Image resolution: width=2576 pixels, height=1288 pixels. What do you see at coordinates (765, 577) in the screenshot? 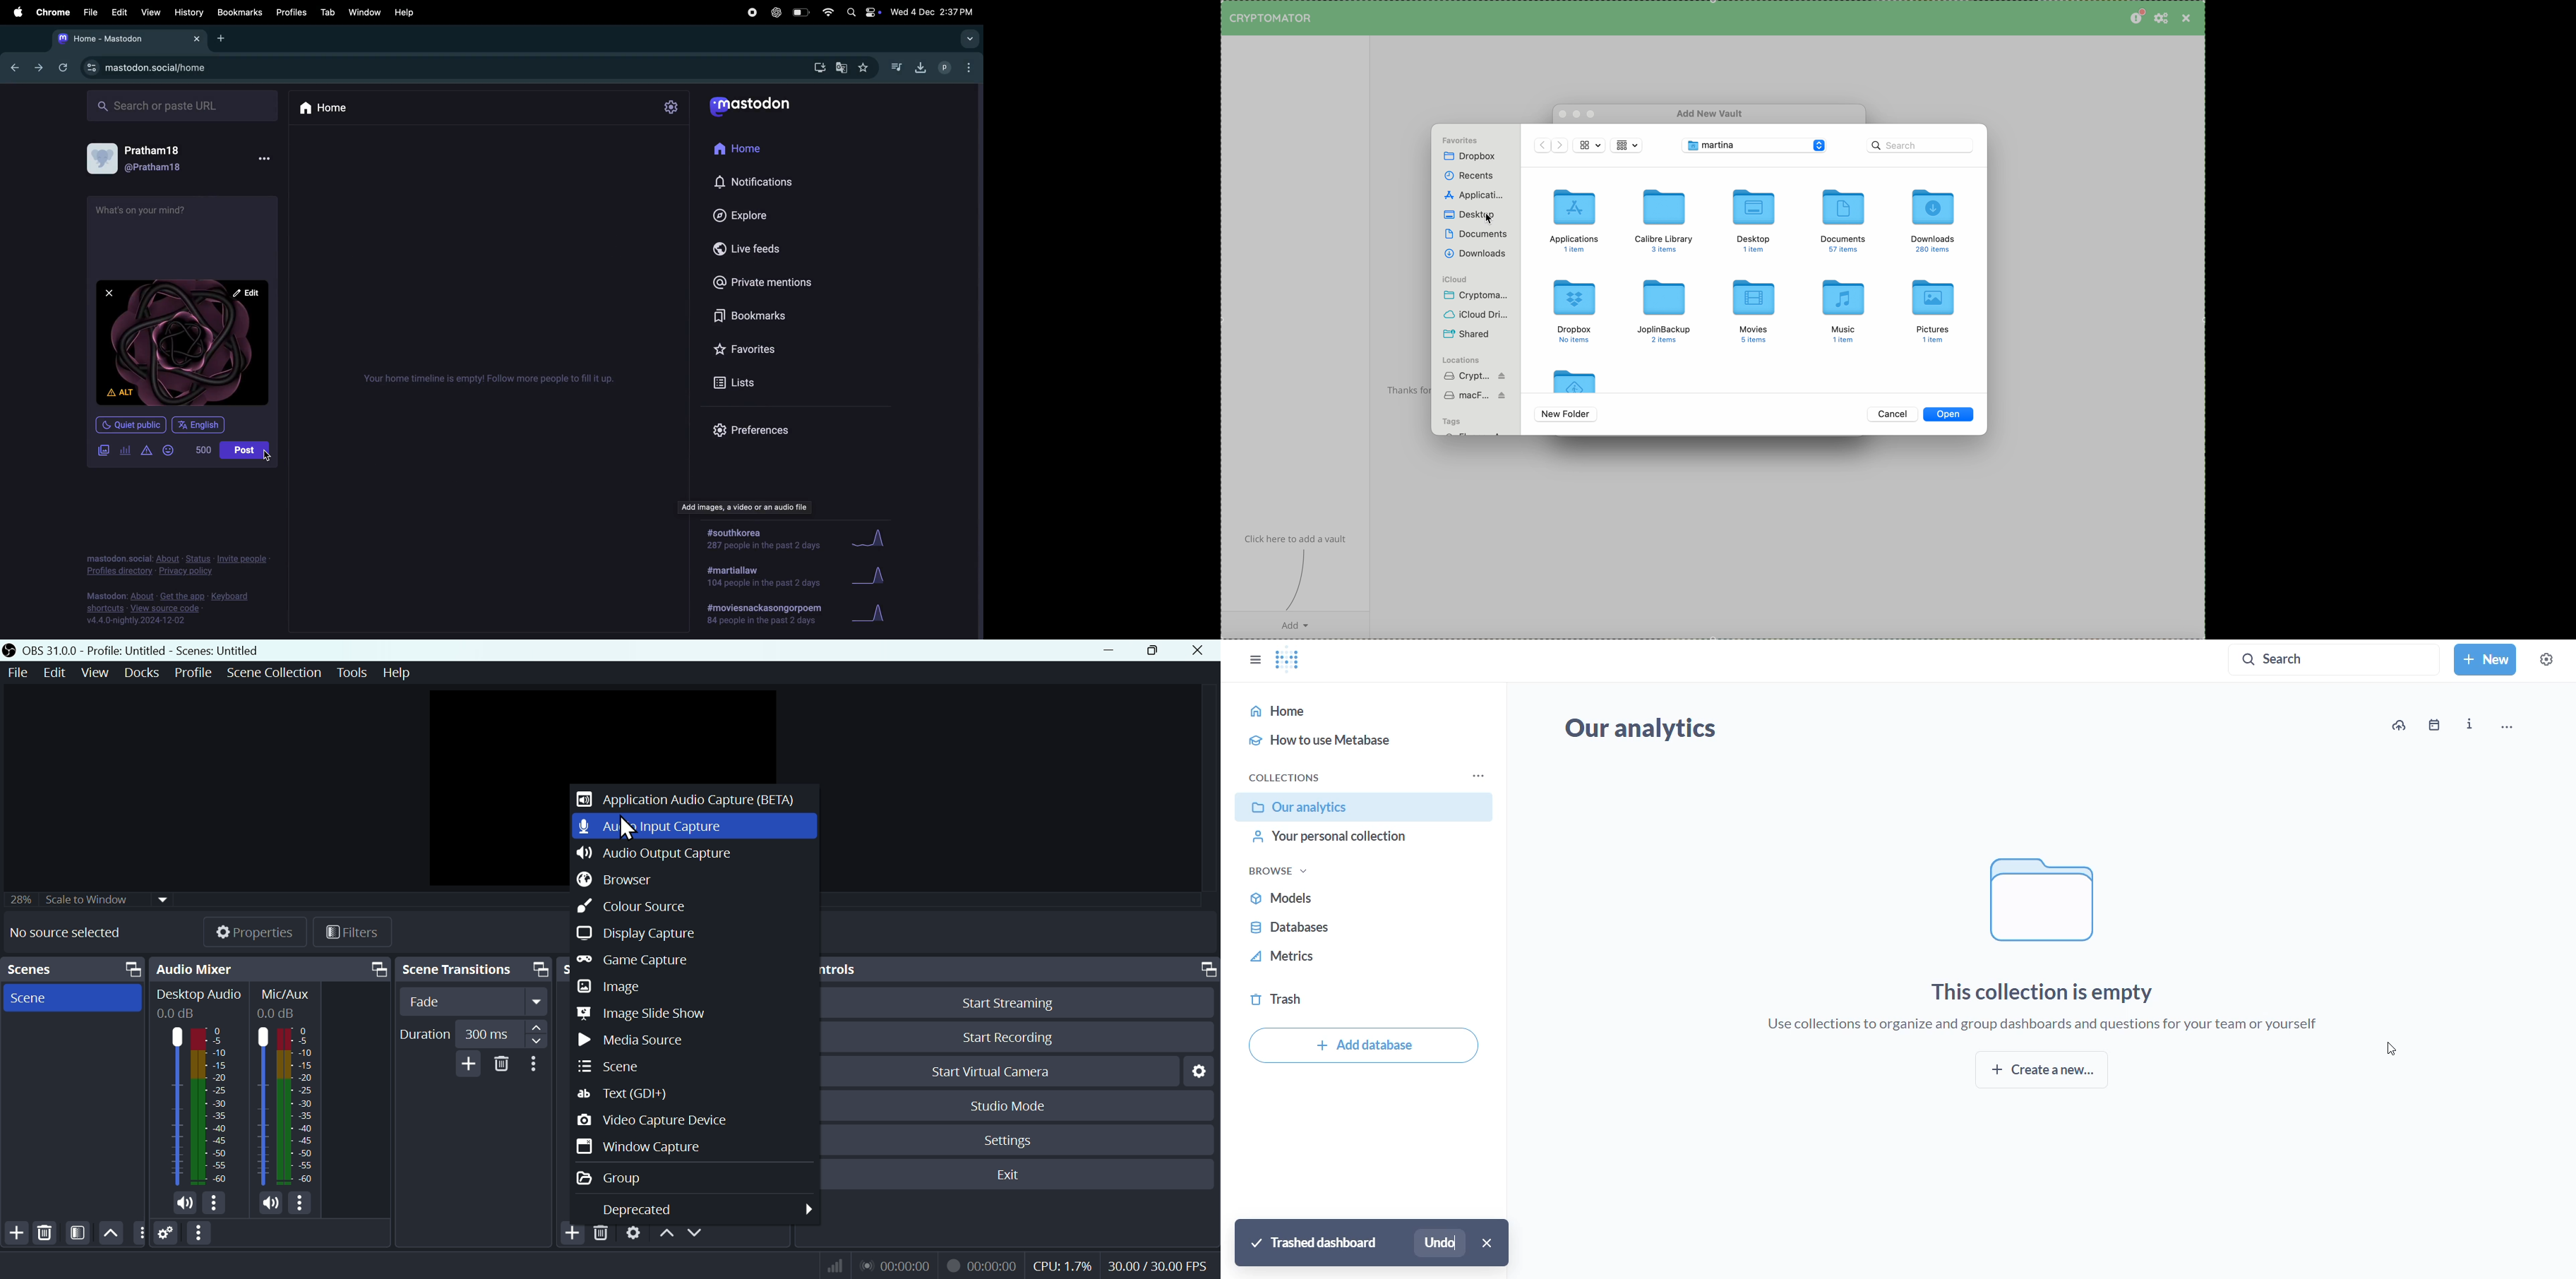
I see `#martial flow` at bounding box center [765, 577].